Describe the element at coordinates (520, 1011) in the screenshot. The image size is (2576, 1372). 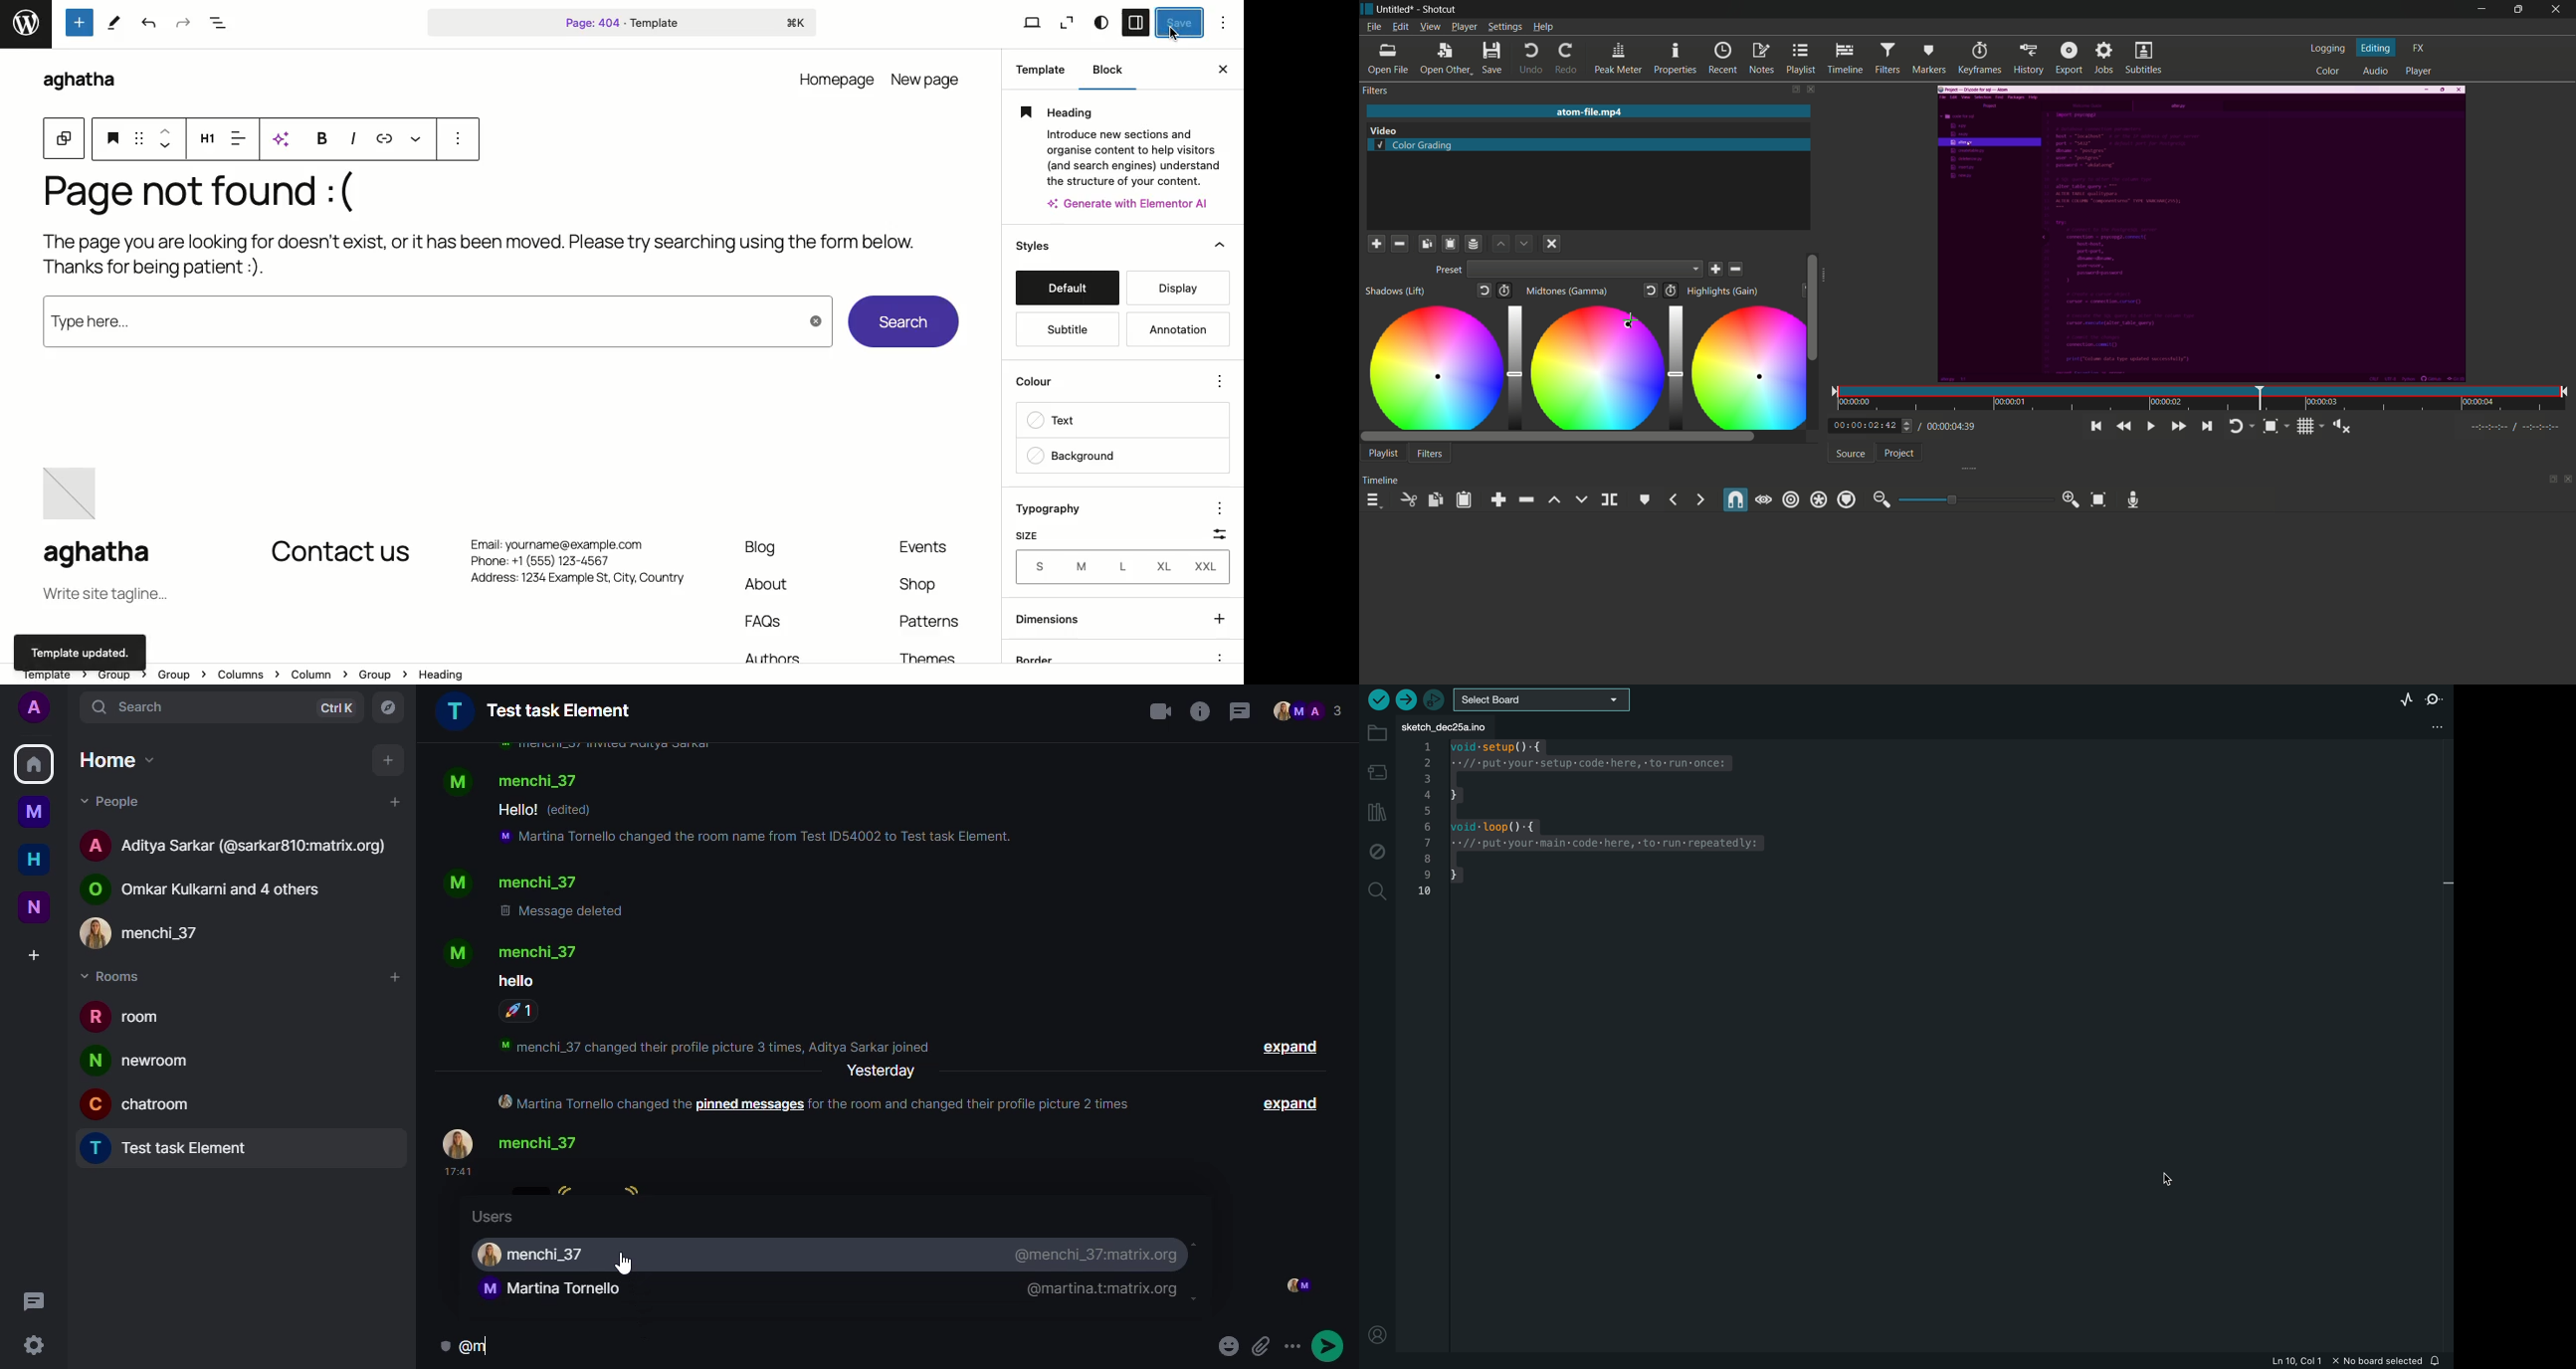
I see `reaction` at that location.